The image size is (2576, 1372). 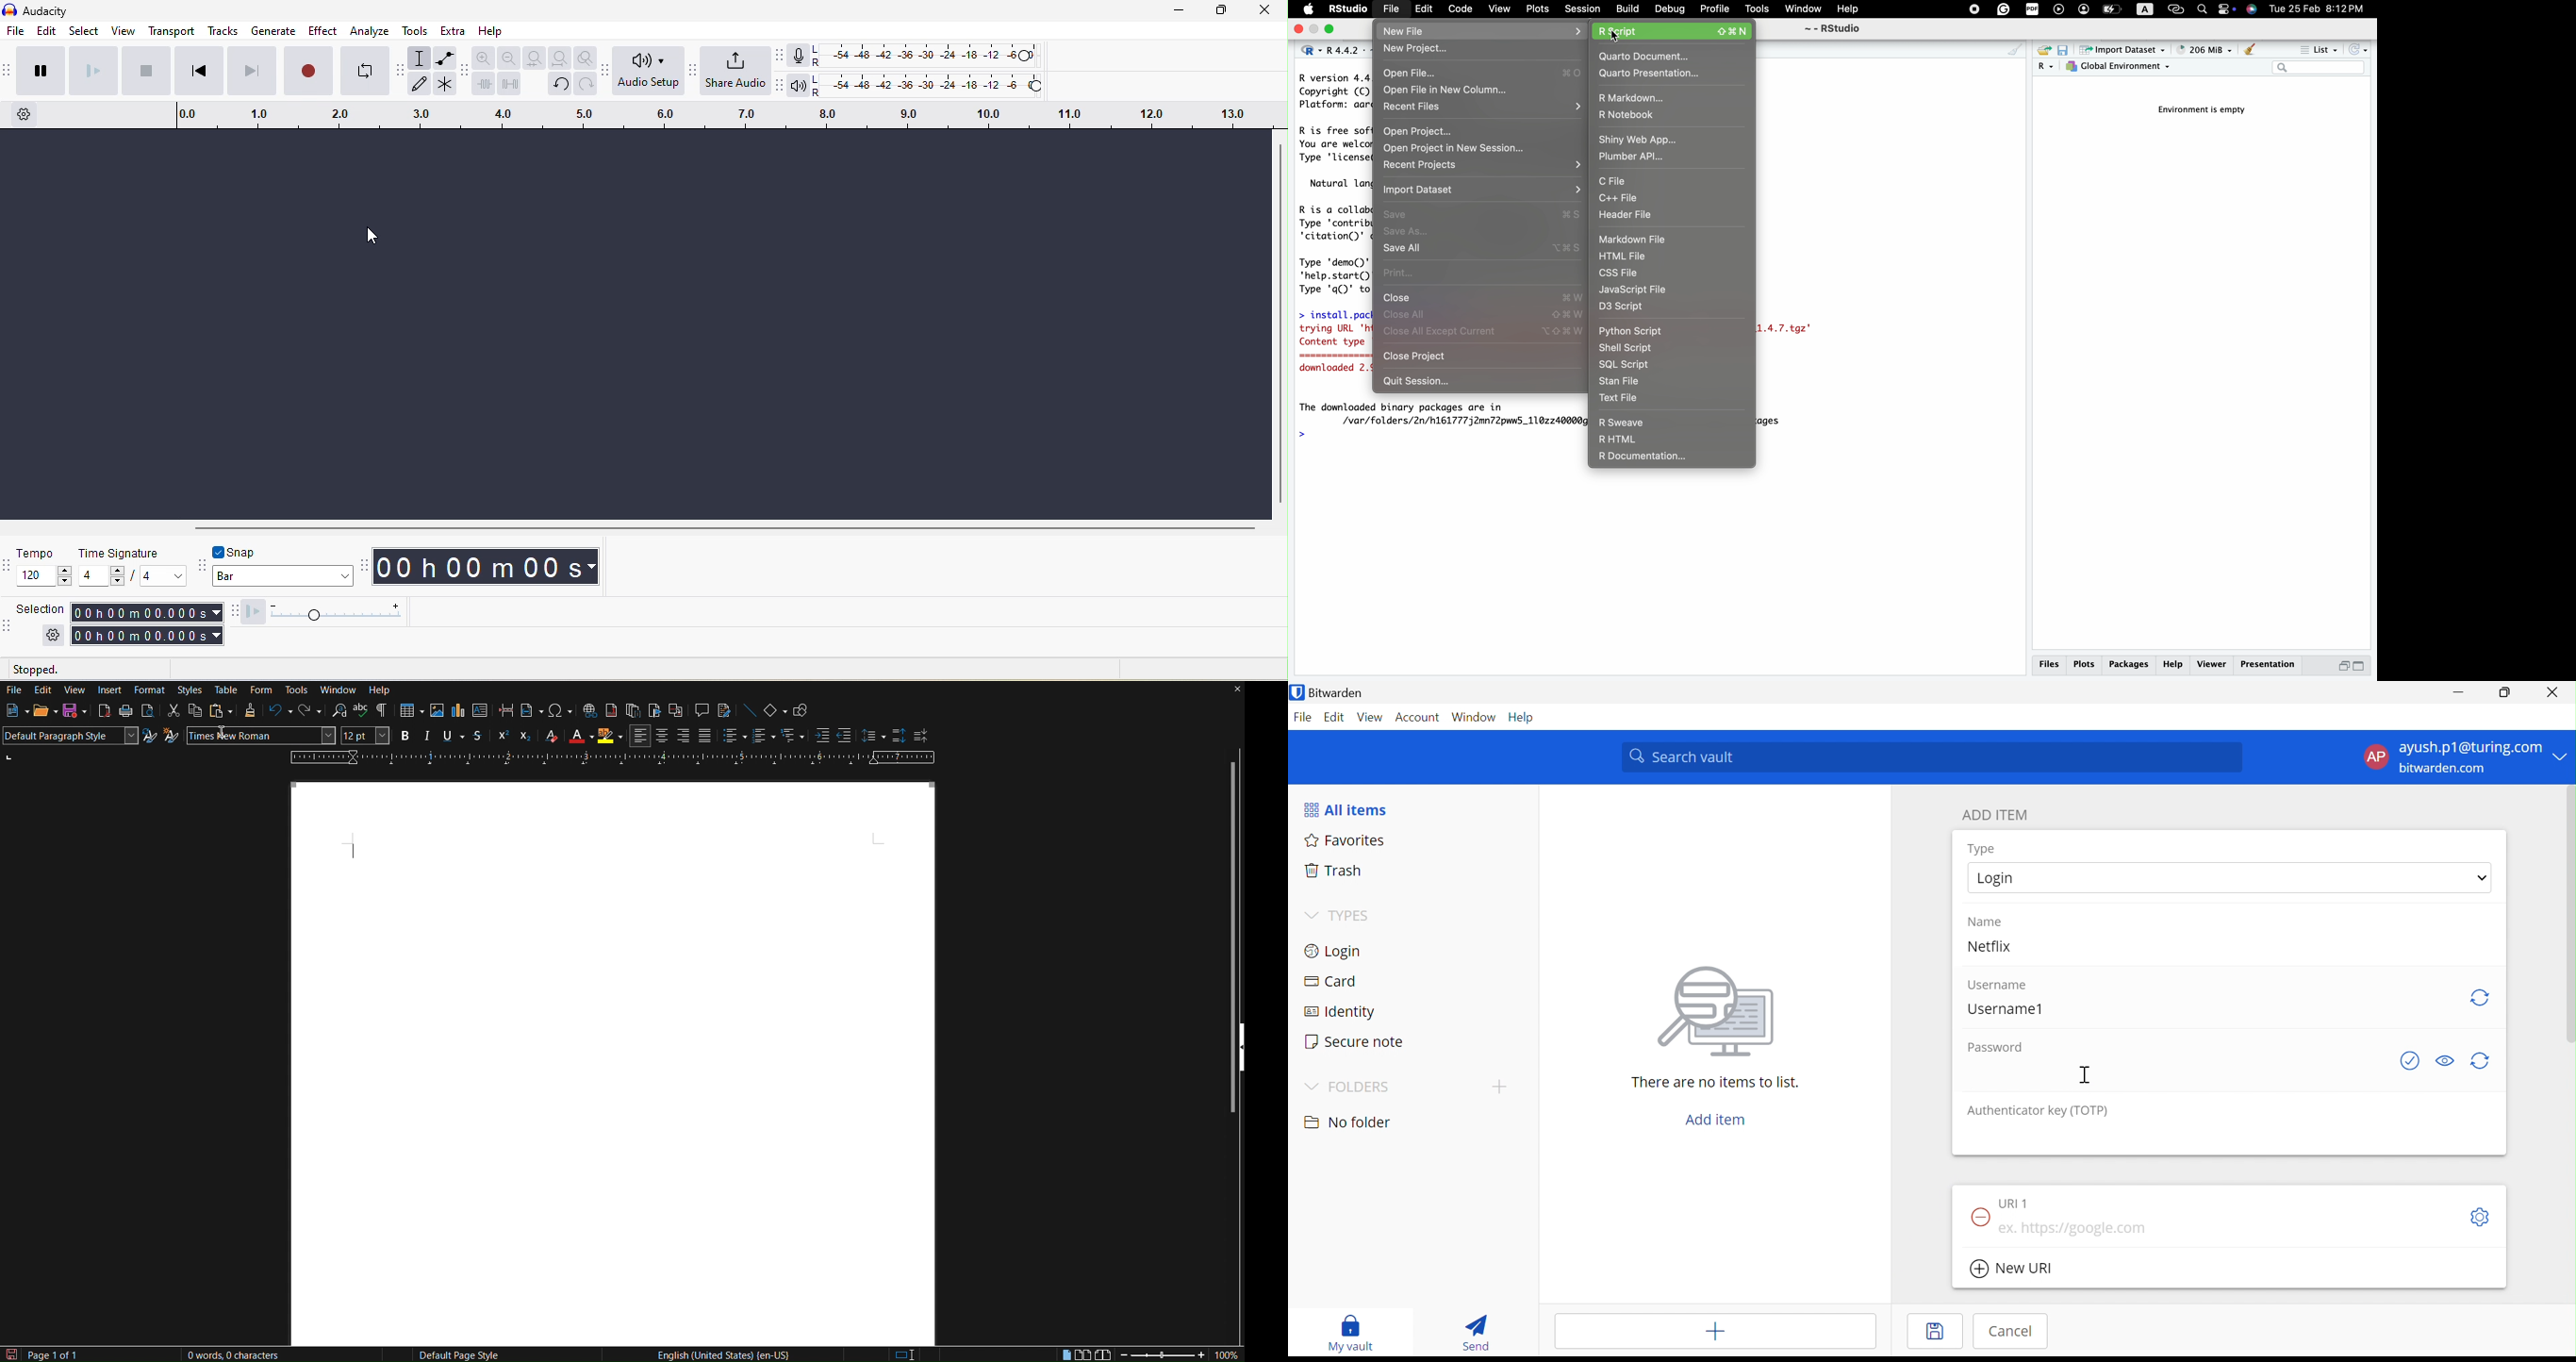 What do you see at coordinates (148, 735) in the screenshot?
I see `Update Selected Style` at bounding box center [148, 735].